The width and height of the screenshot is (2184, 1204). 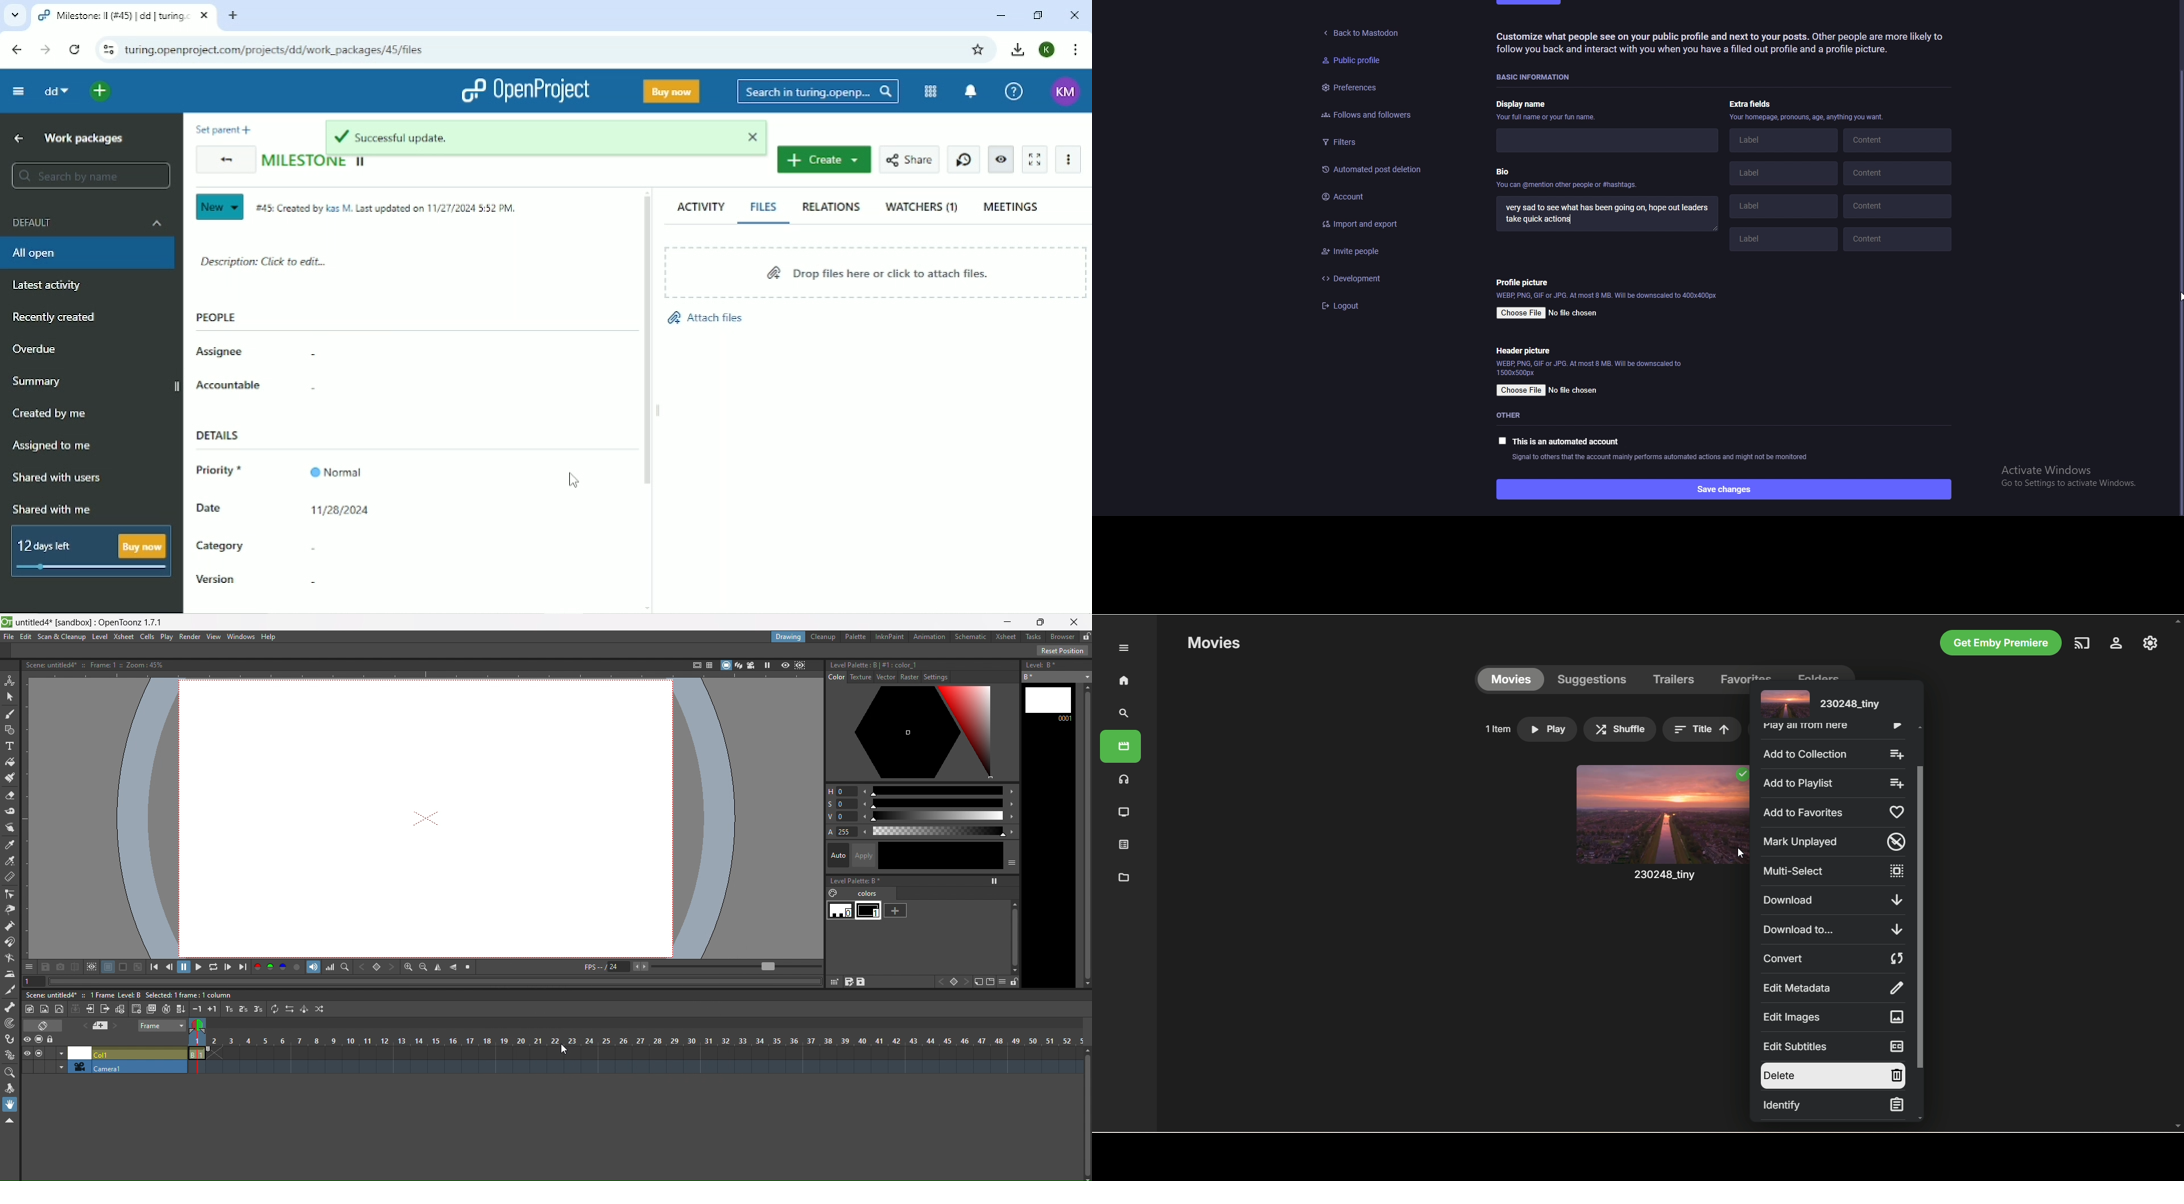 I want to click on More actions, so click(x=1069, y=159).